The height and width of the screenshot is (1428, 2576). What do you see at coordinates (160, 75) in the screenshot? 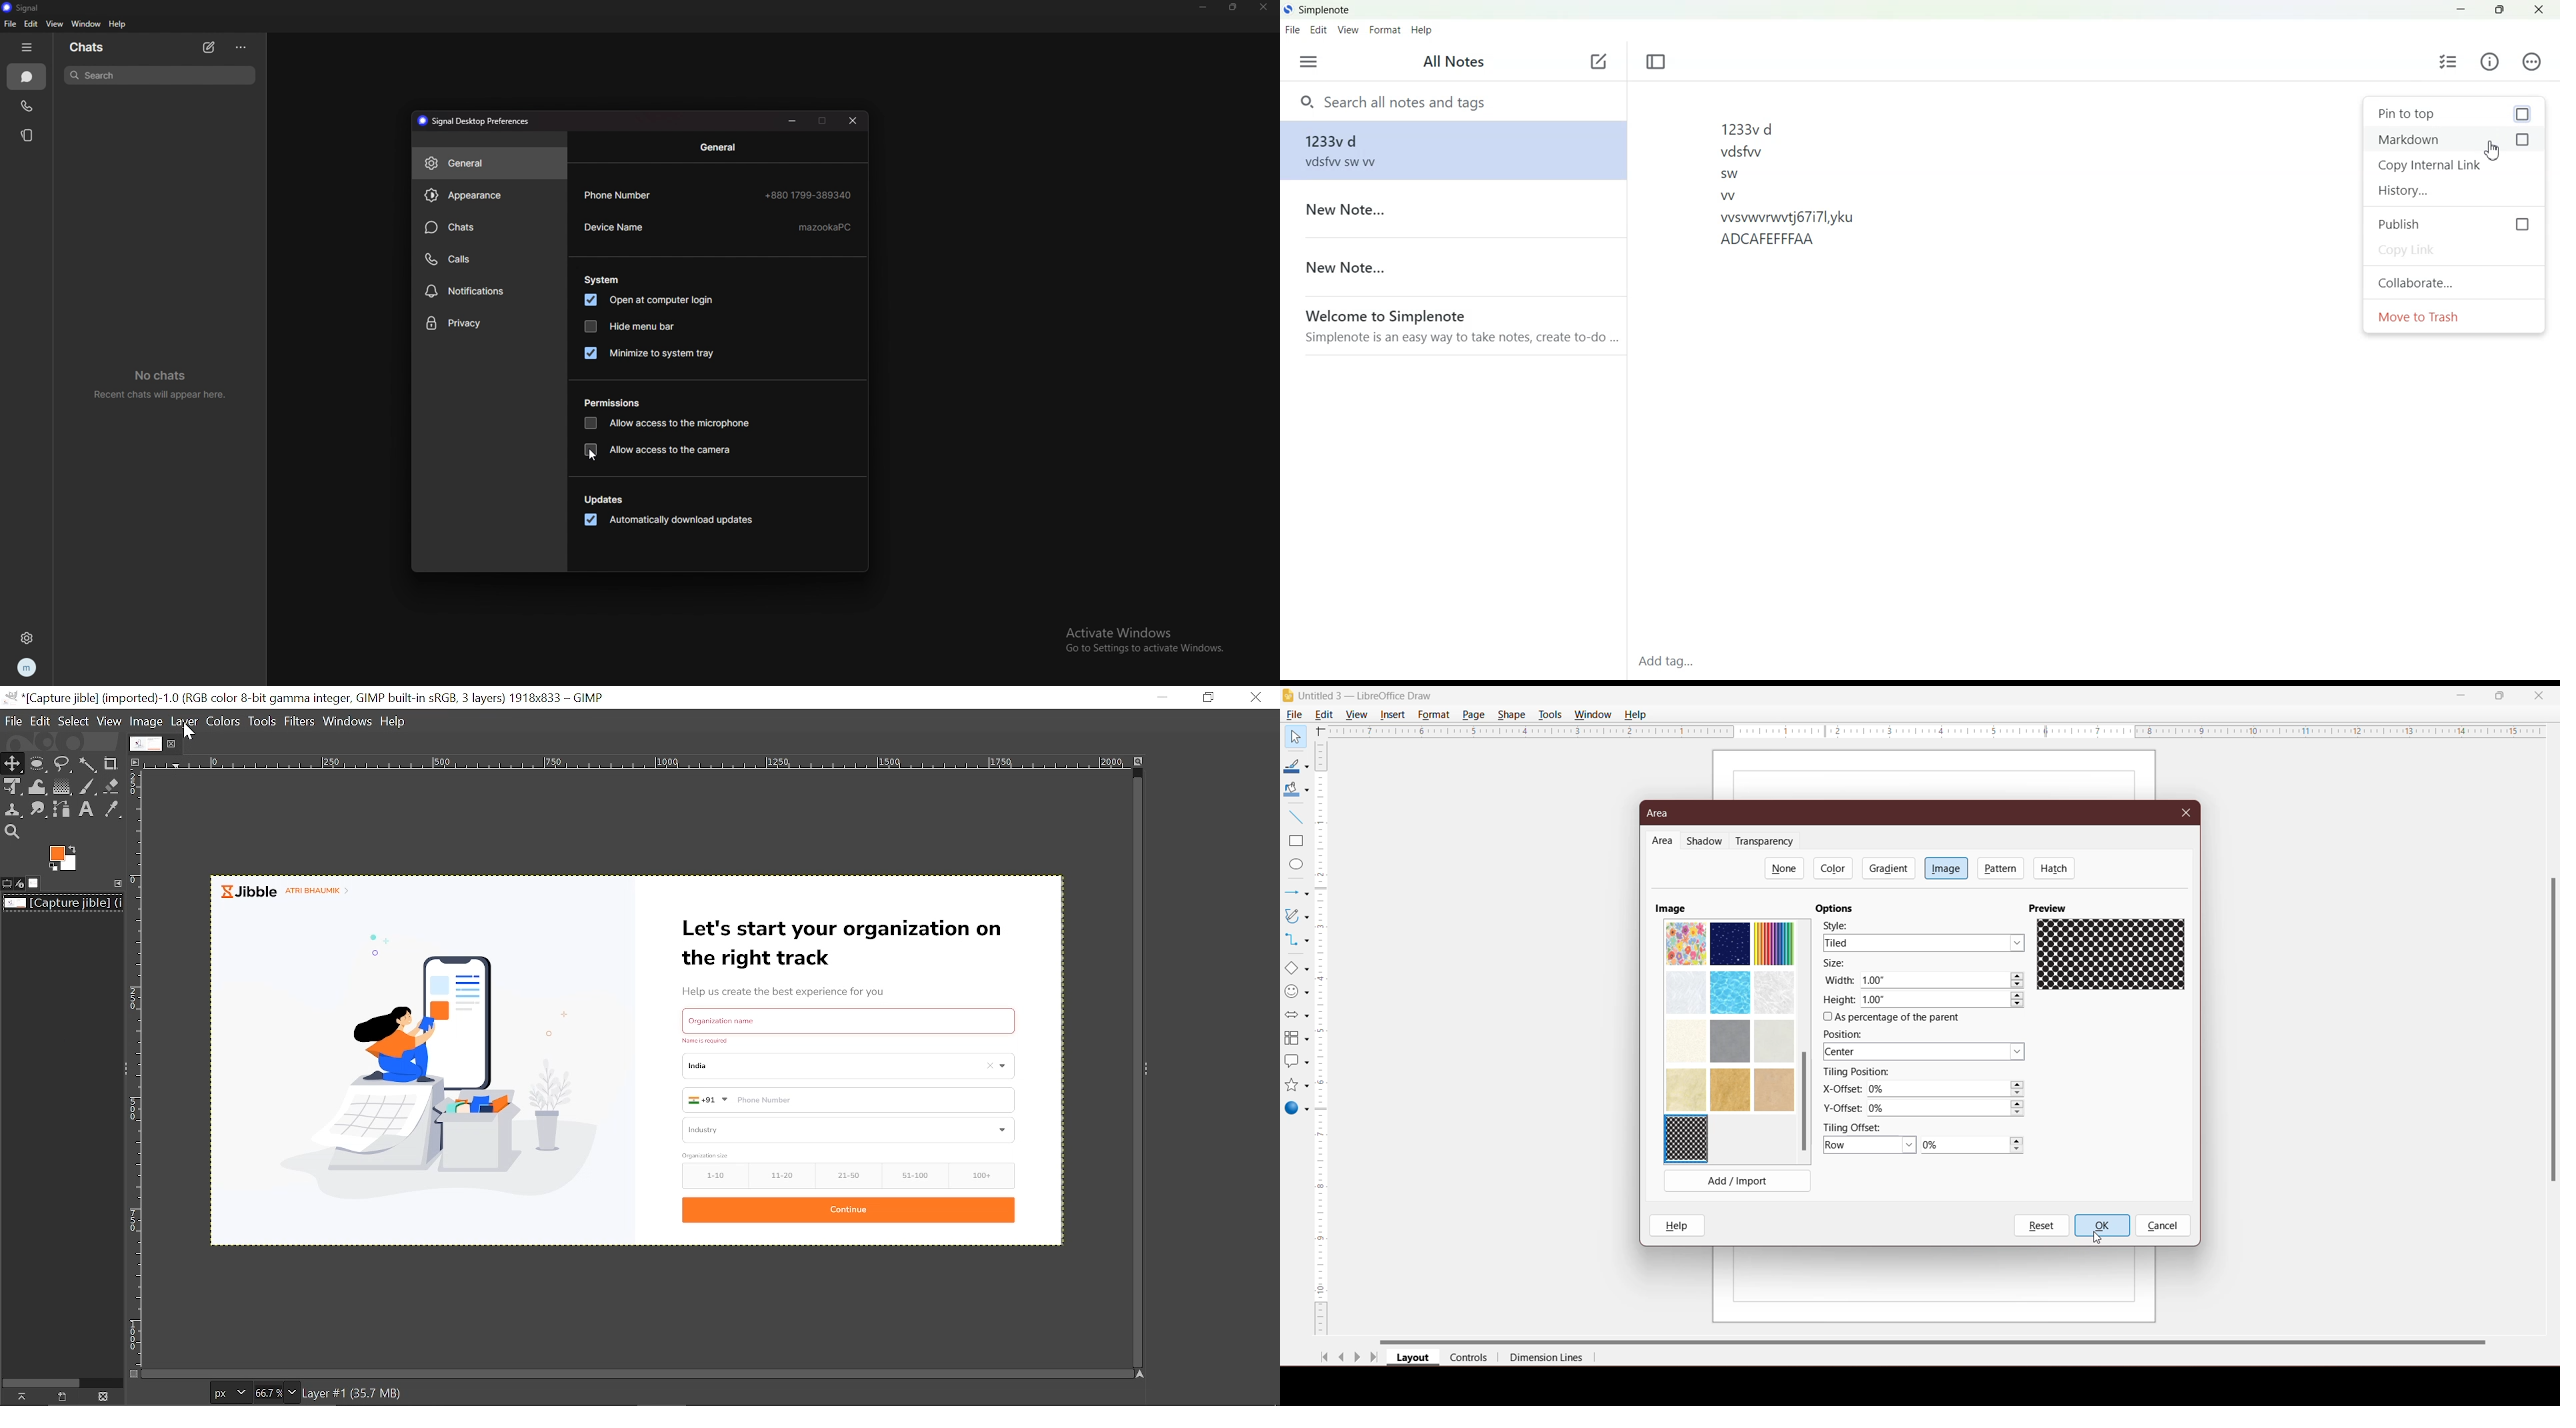
I see `search` at bounding box center [160, 75].